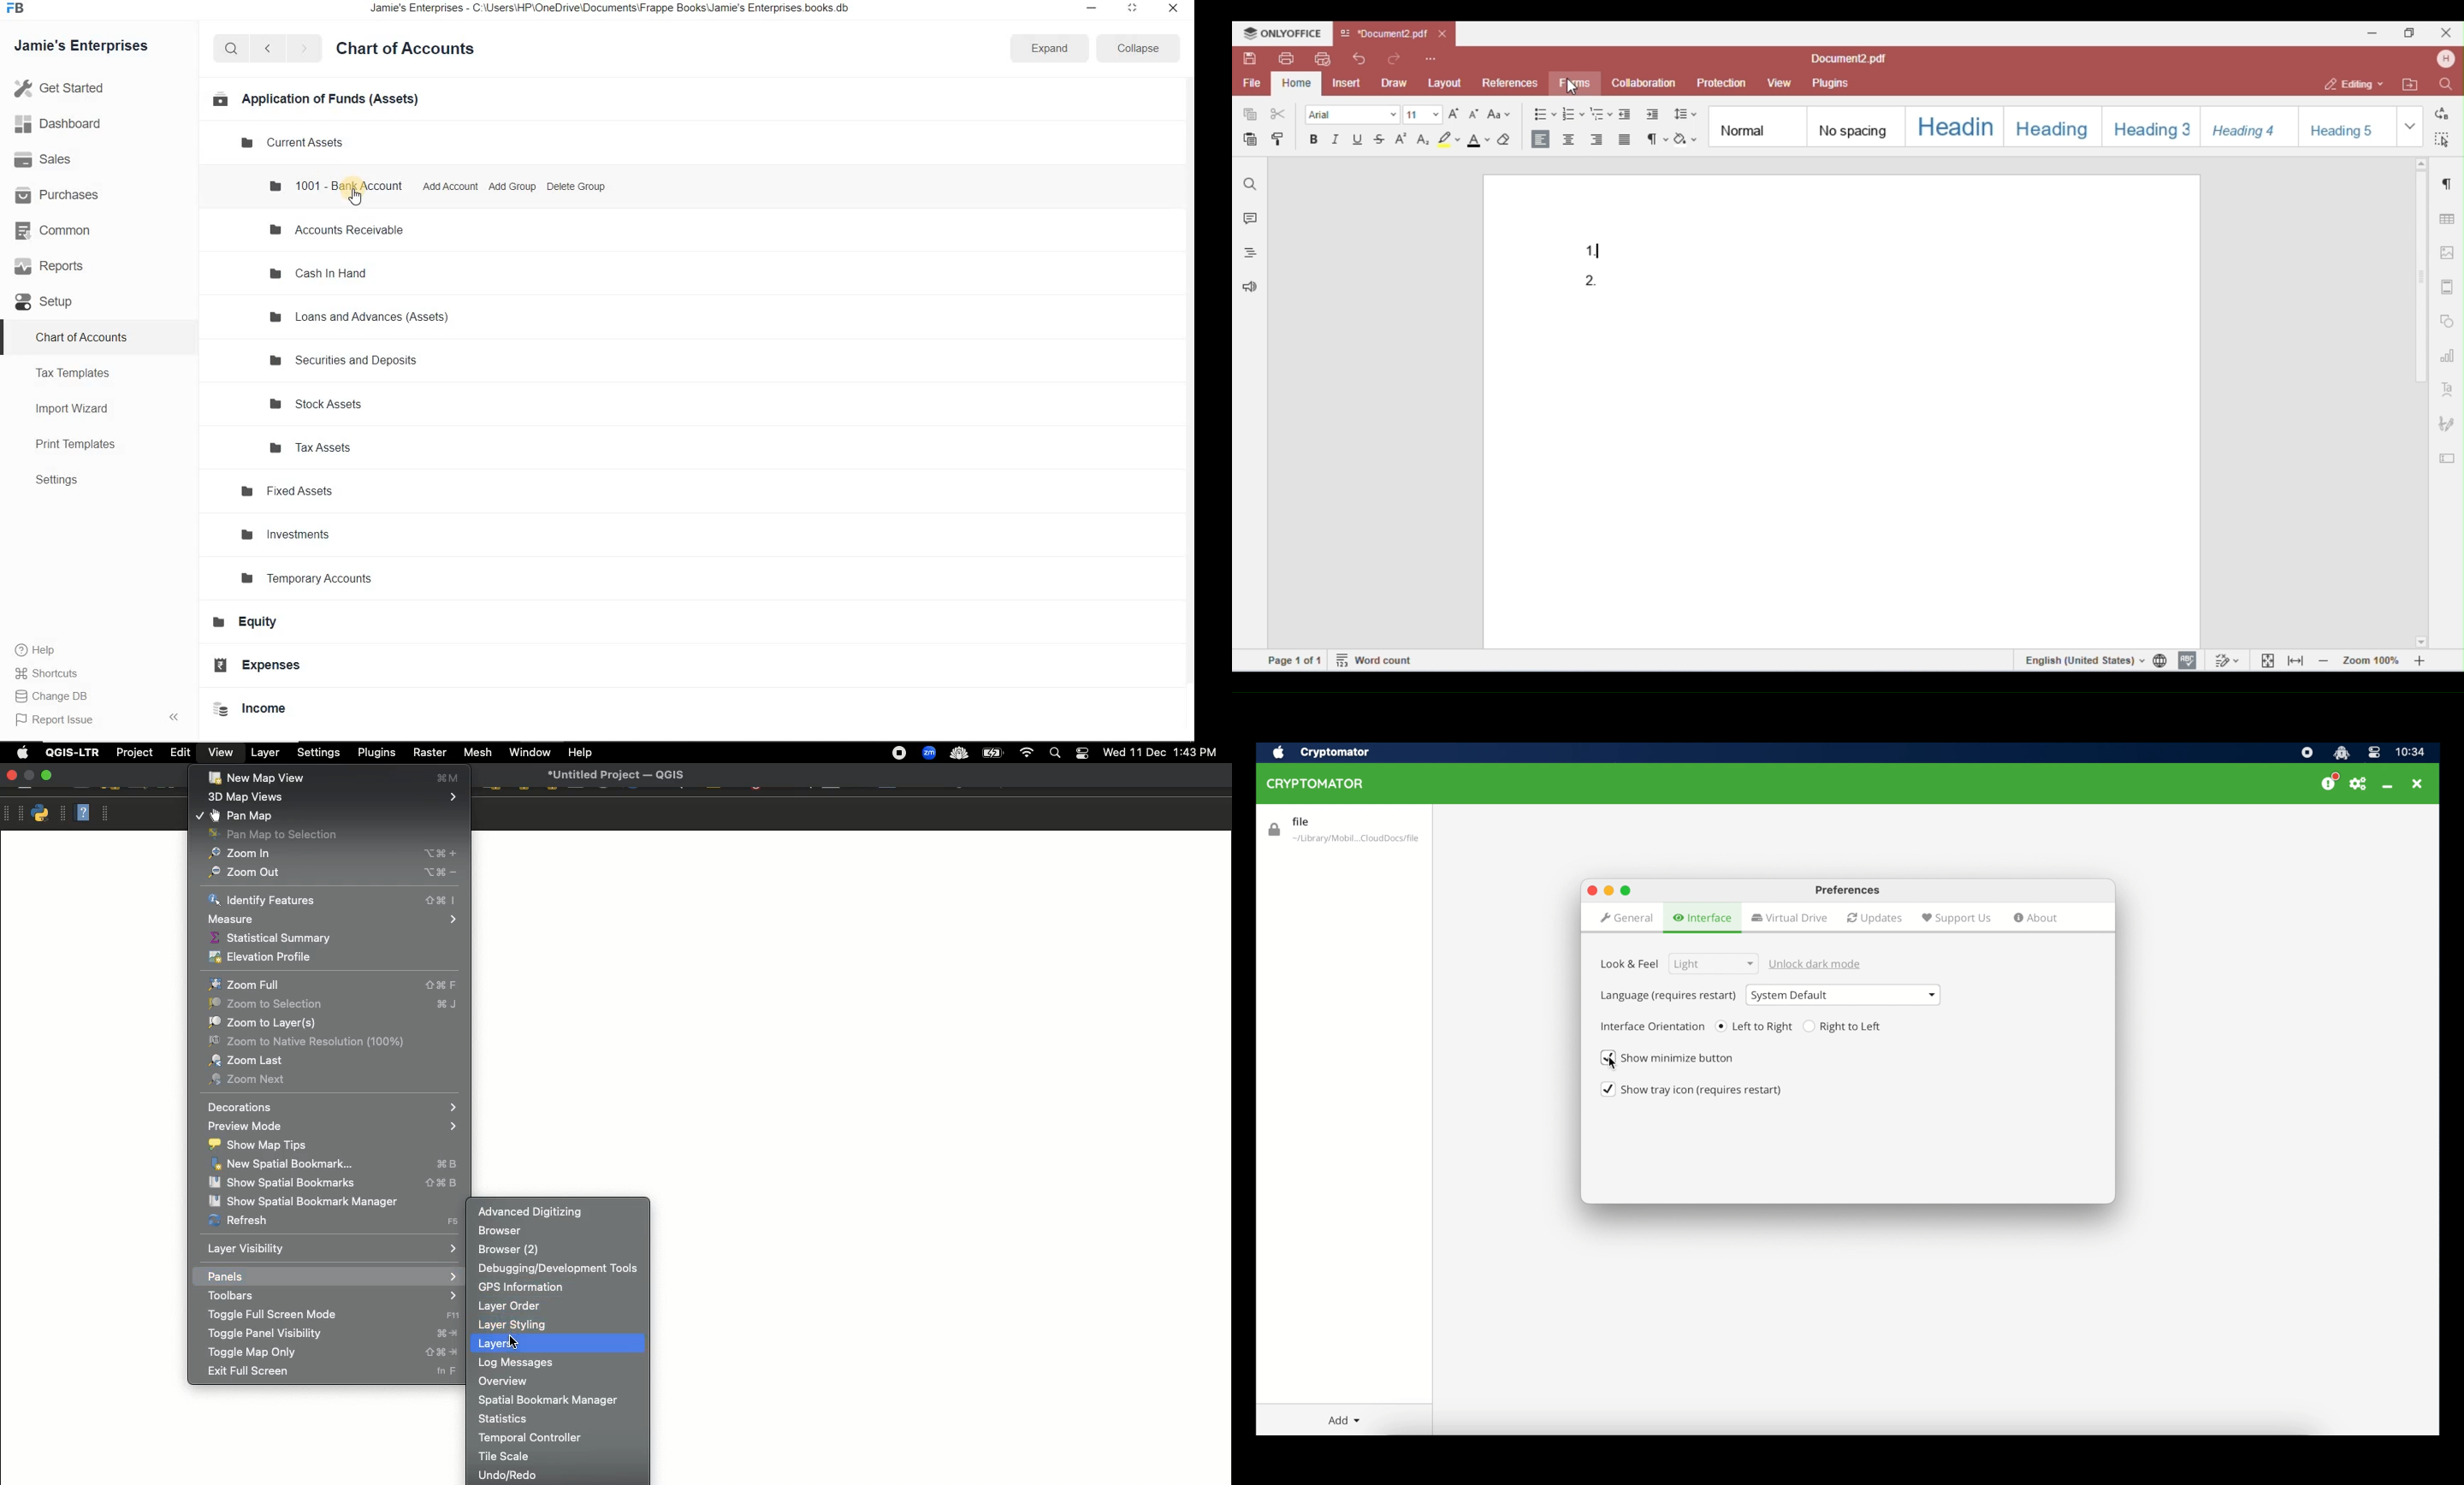 The image size is (2464, 1512). What do you see at coordinates (254, 623) in the screenshot?
I see `Equity` at bounding box center [254, 623].